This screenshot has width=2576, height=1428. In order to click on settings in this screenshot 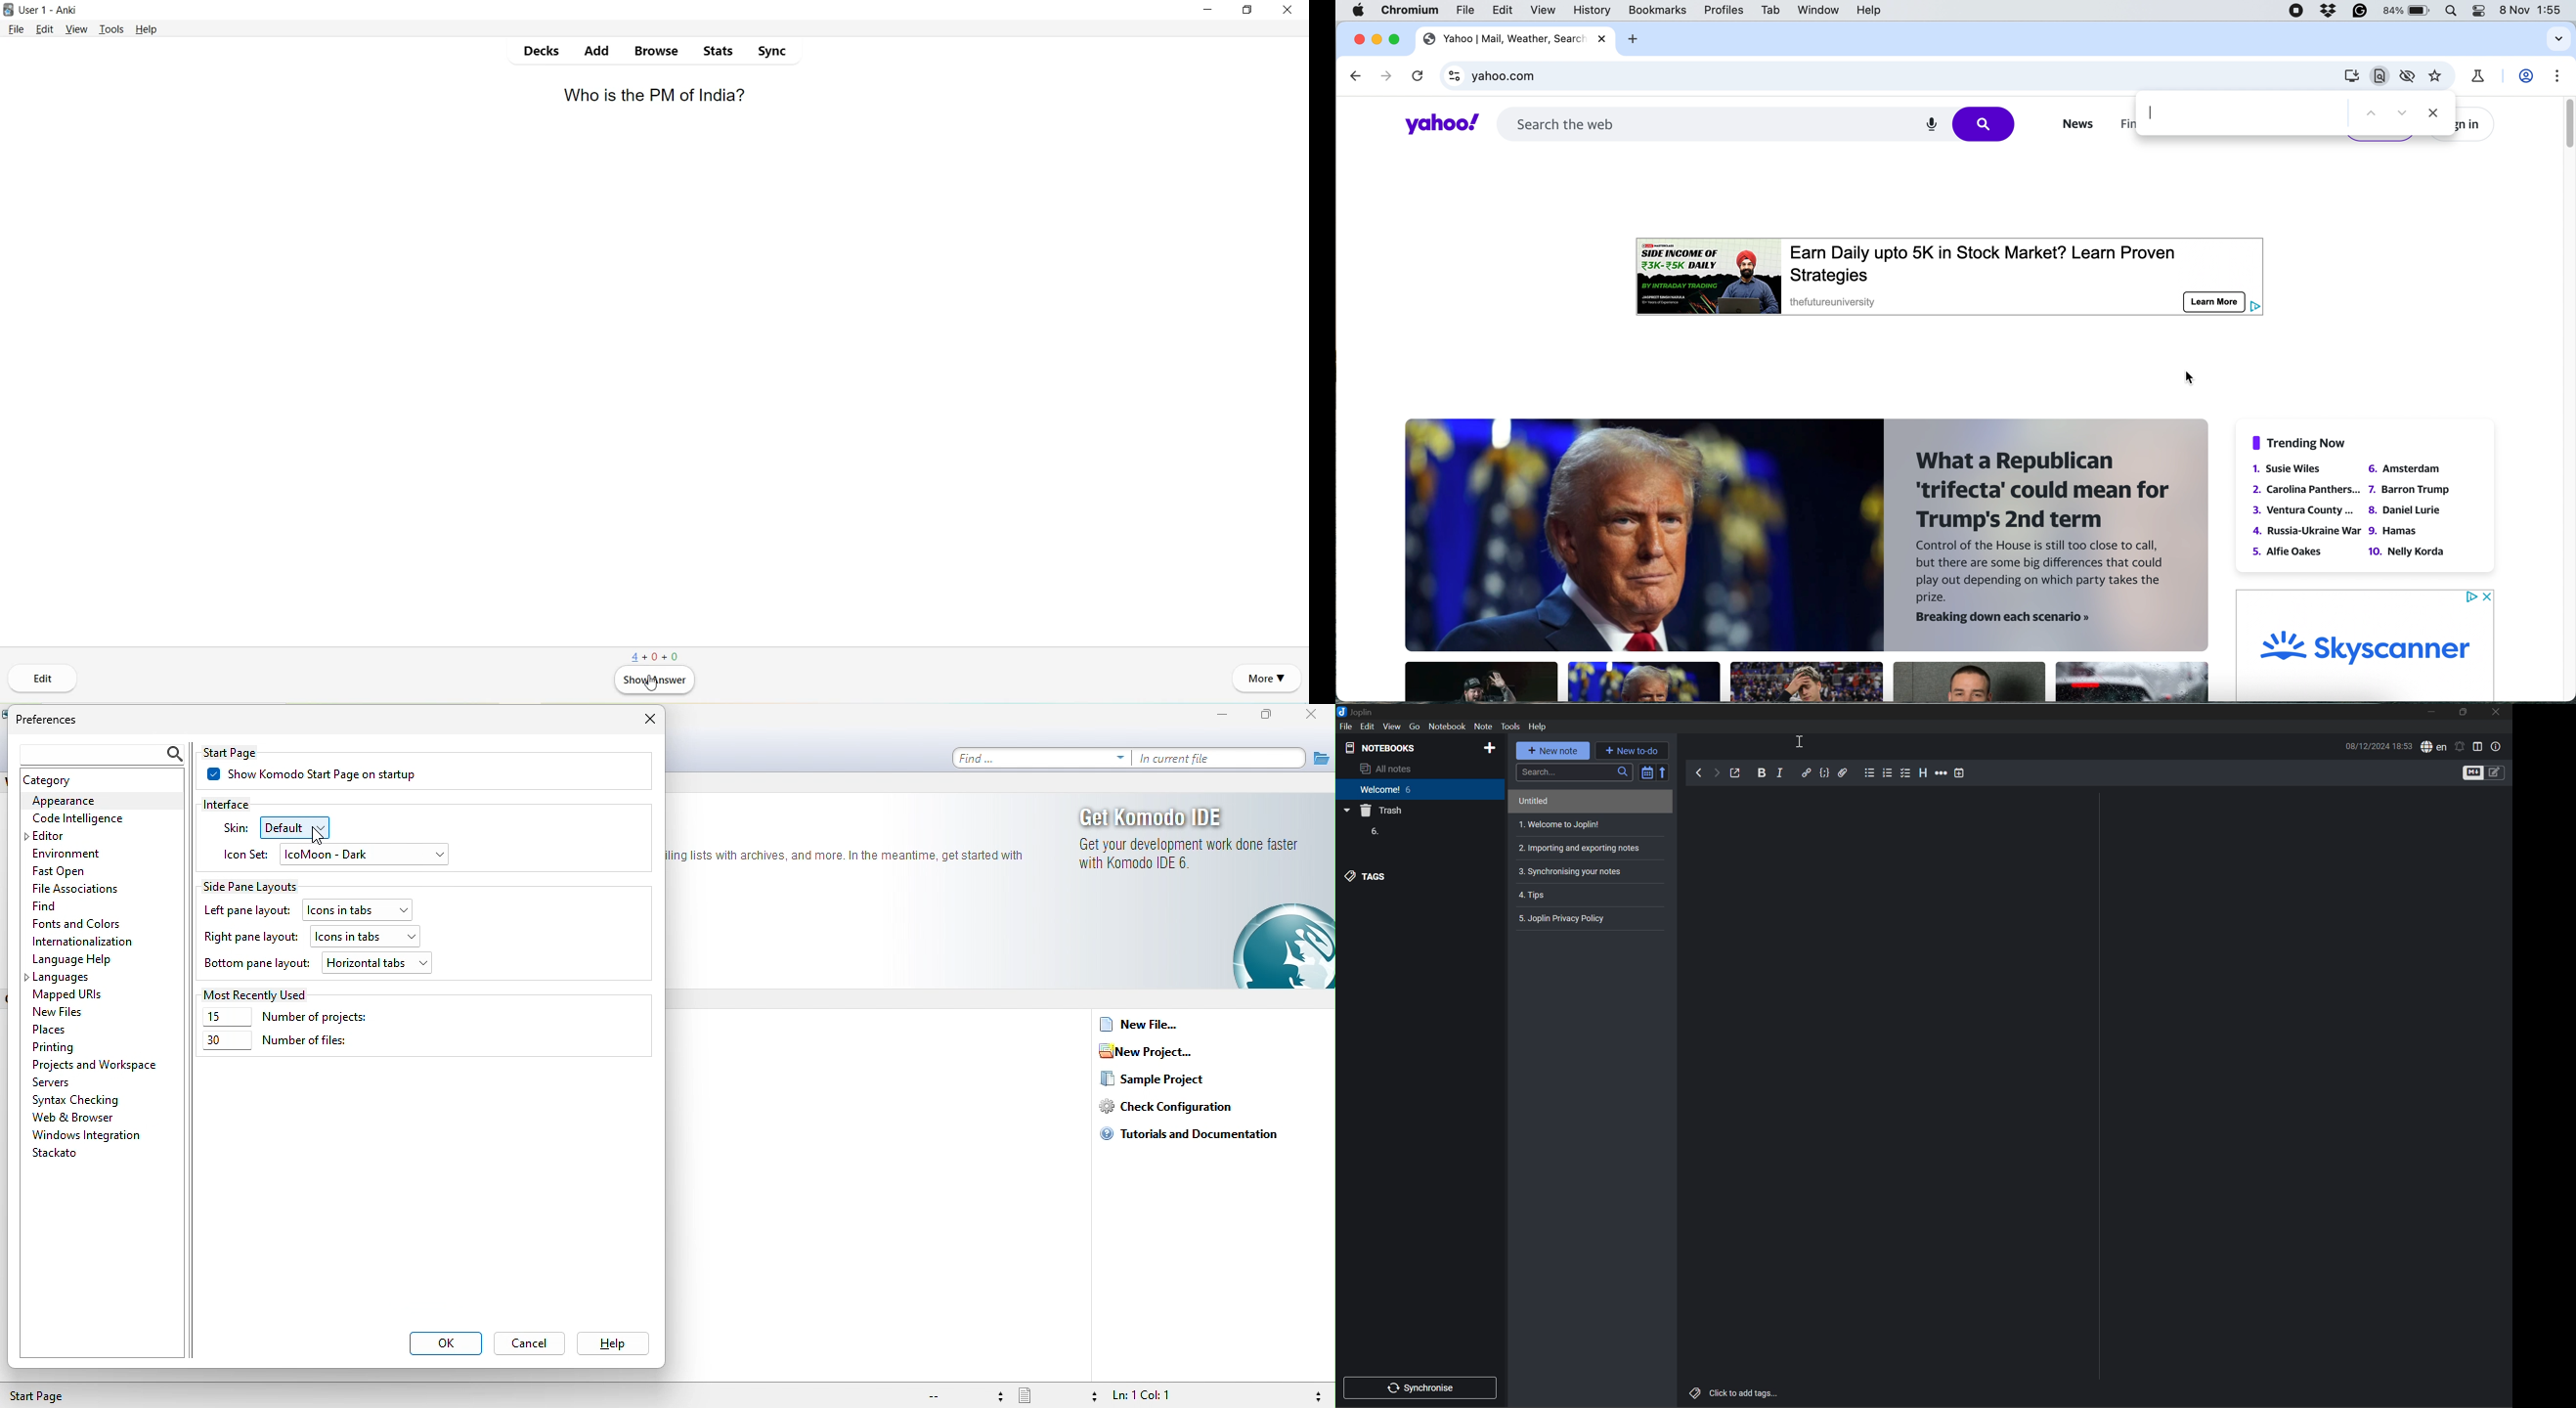, I will do `click(2554, 74)`.